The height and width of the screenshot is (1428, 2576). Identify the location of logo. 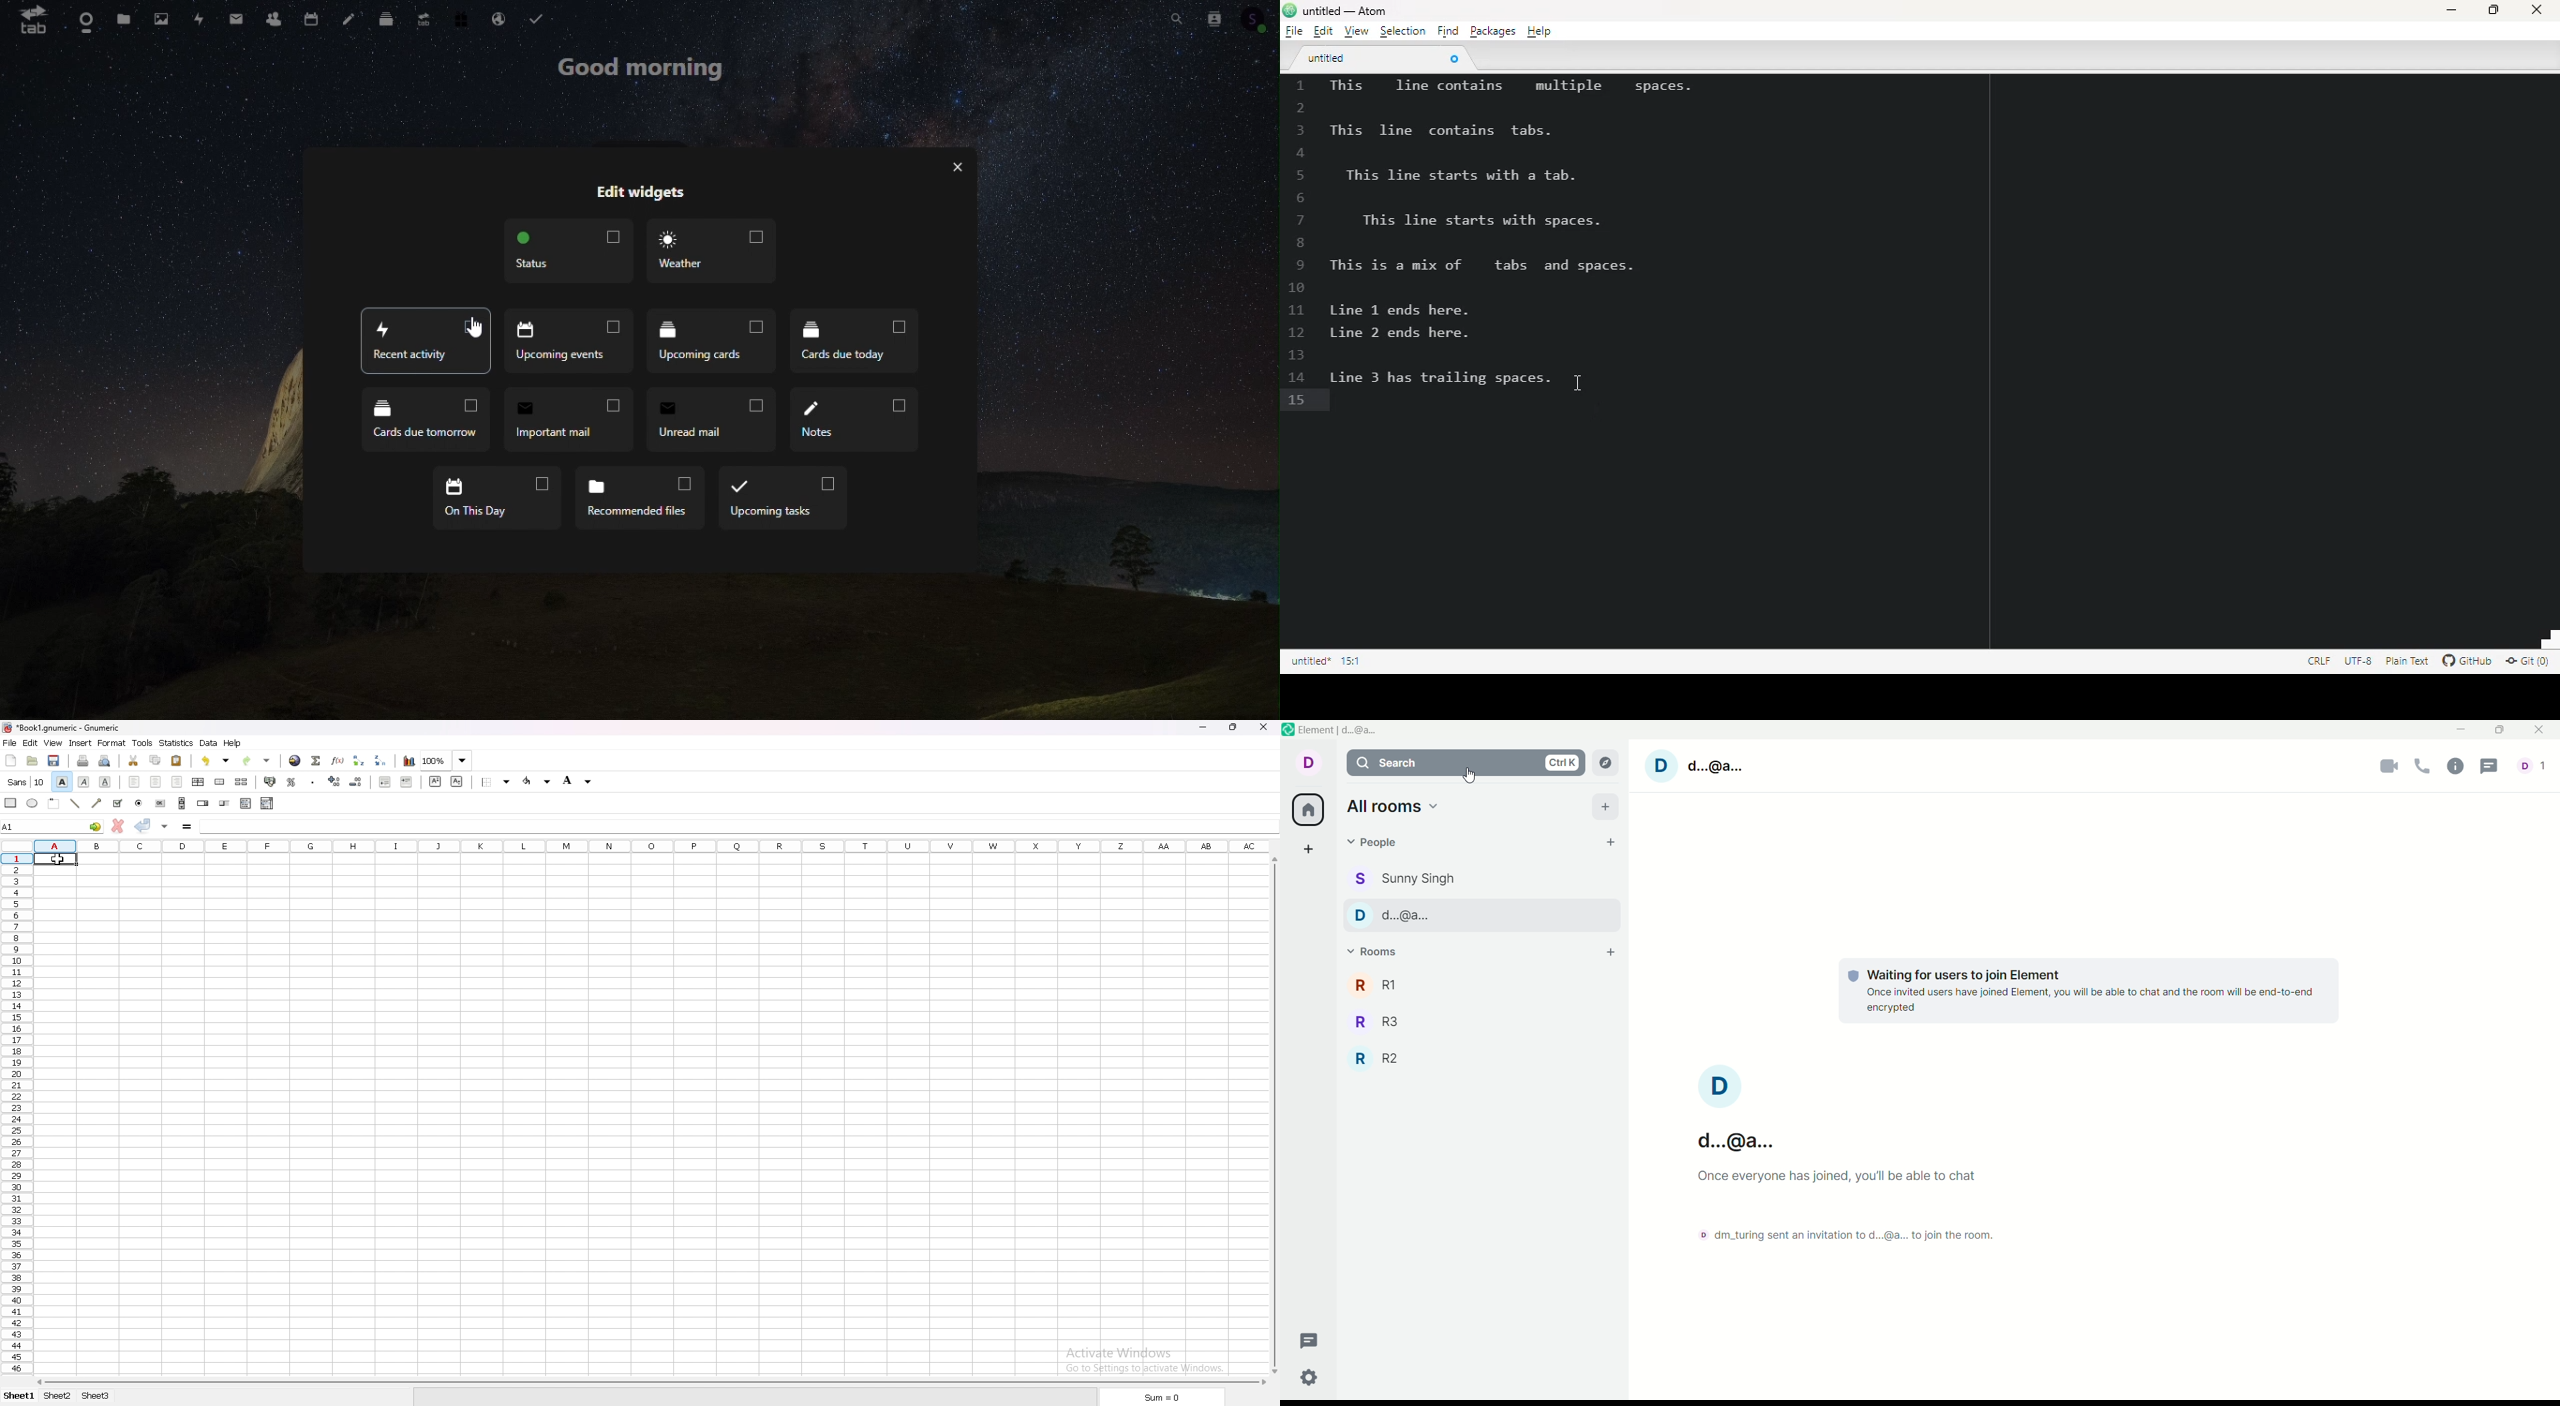
(1289, 9).